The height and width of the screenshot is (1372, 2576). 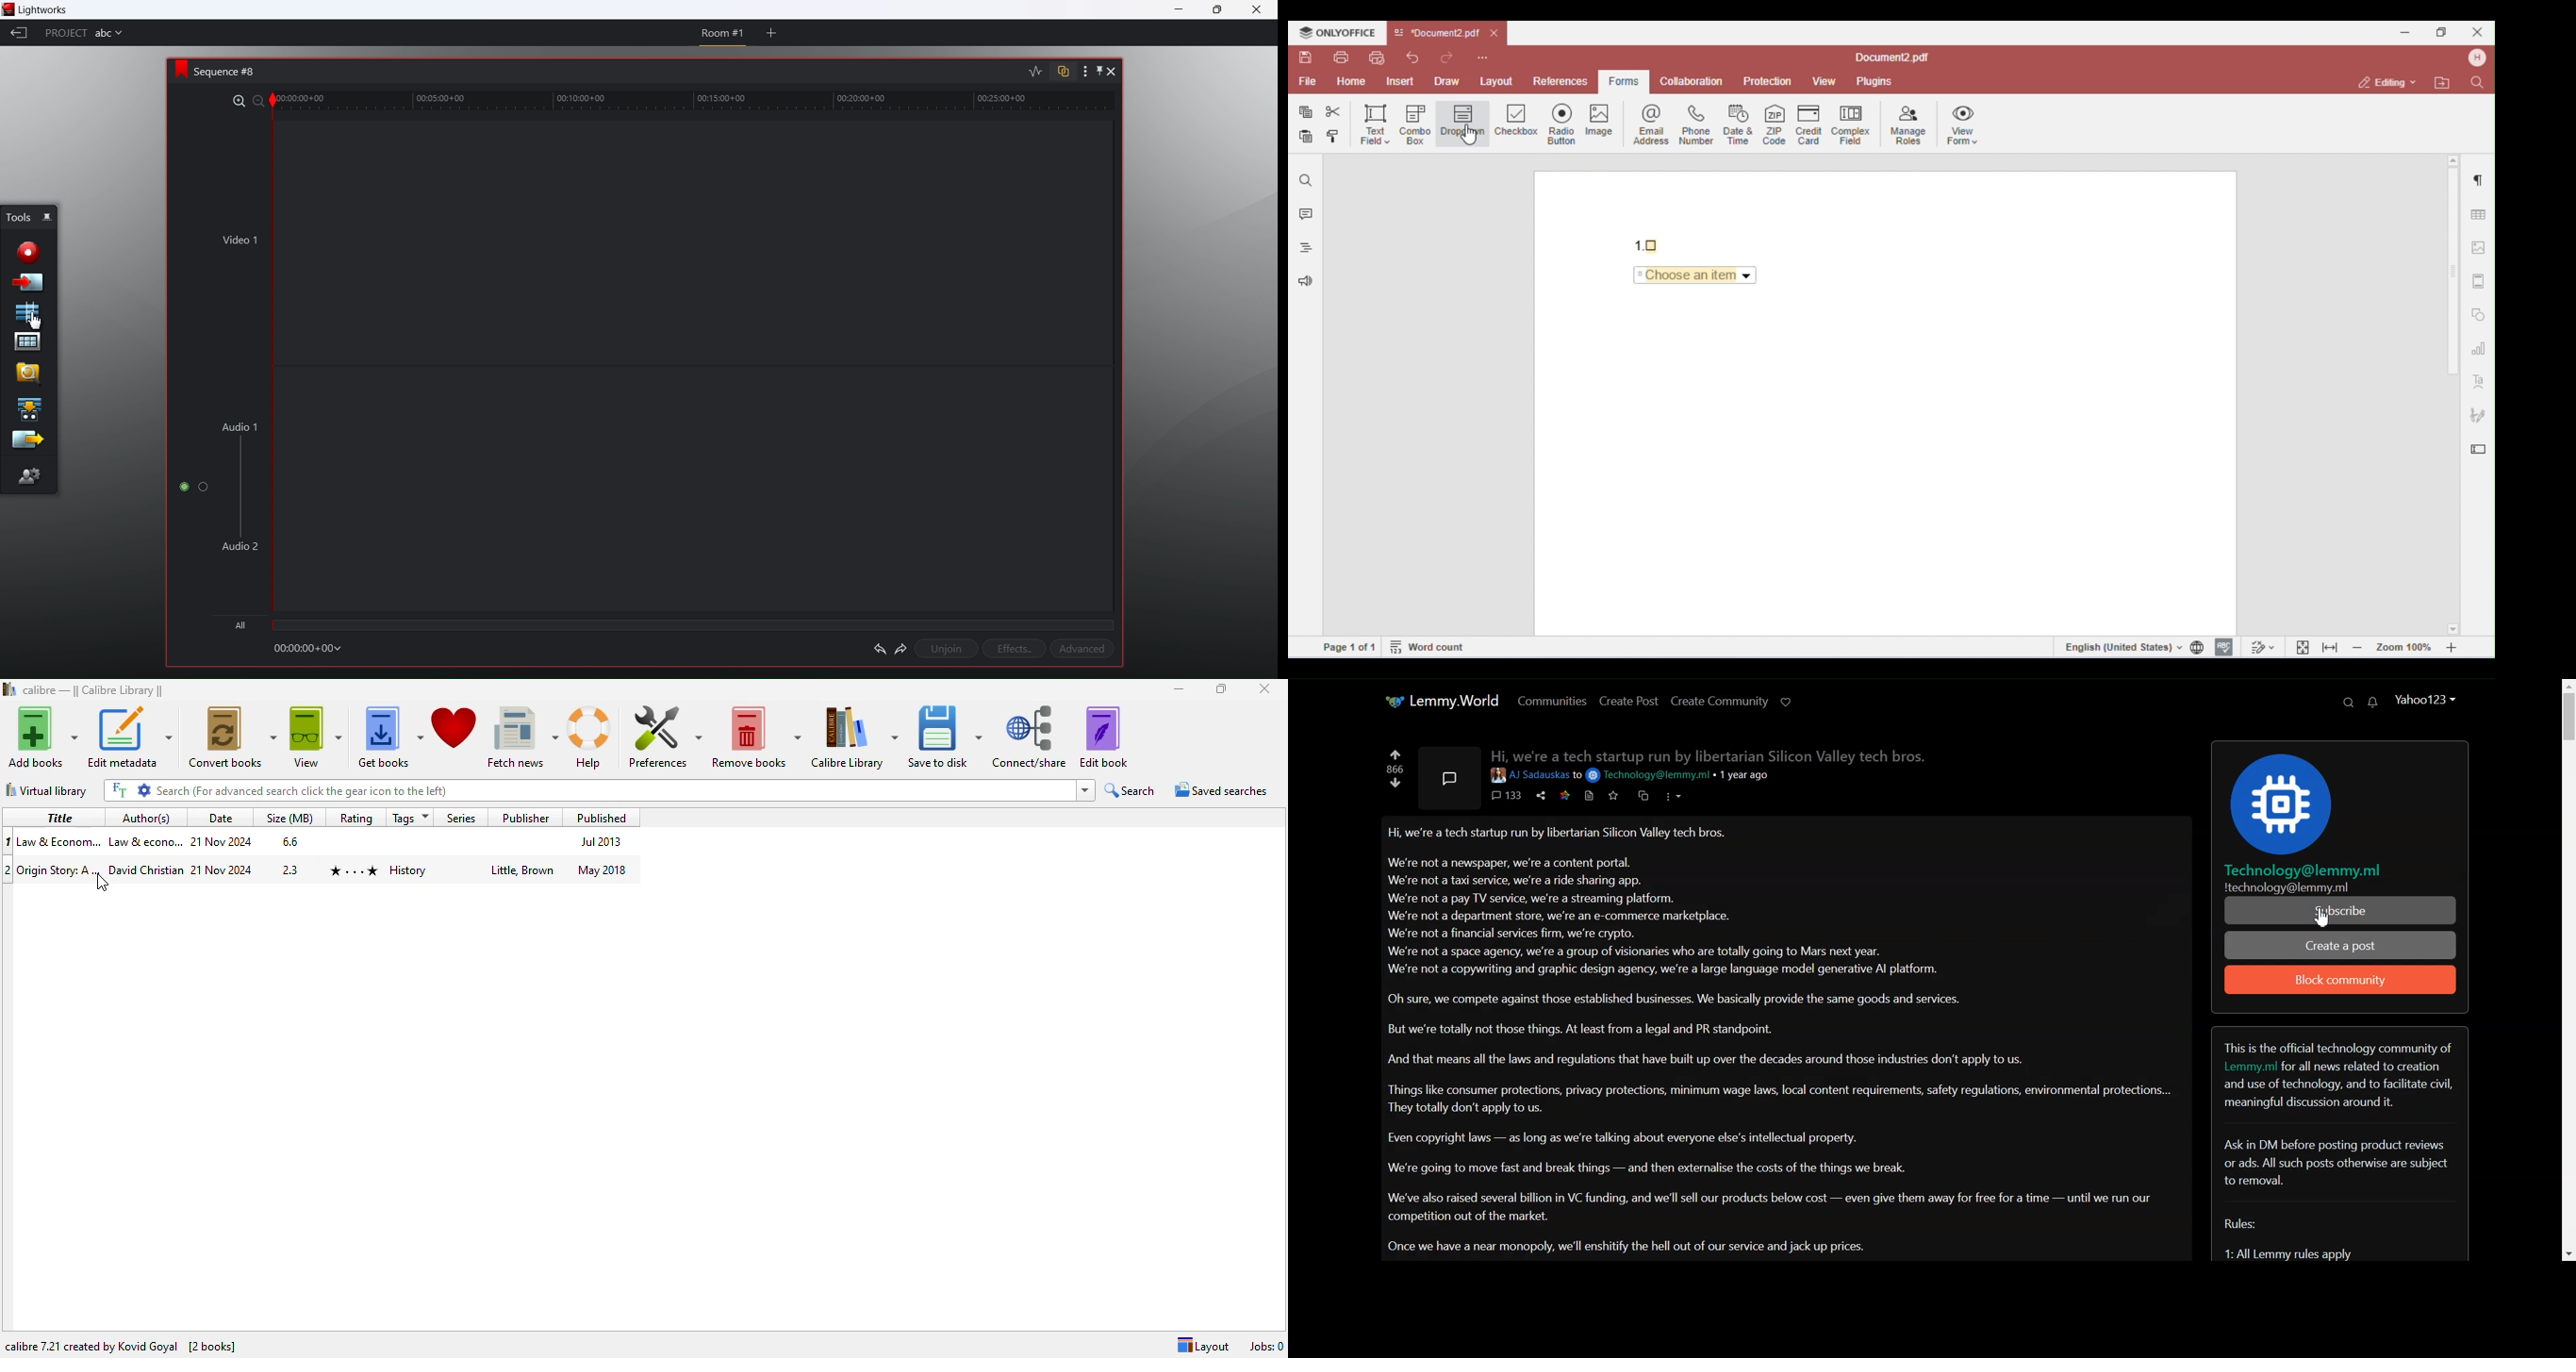 What do you see at coordinates (587, 791) in the screenshot?
I see `search` at bounding box center [587, 791].